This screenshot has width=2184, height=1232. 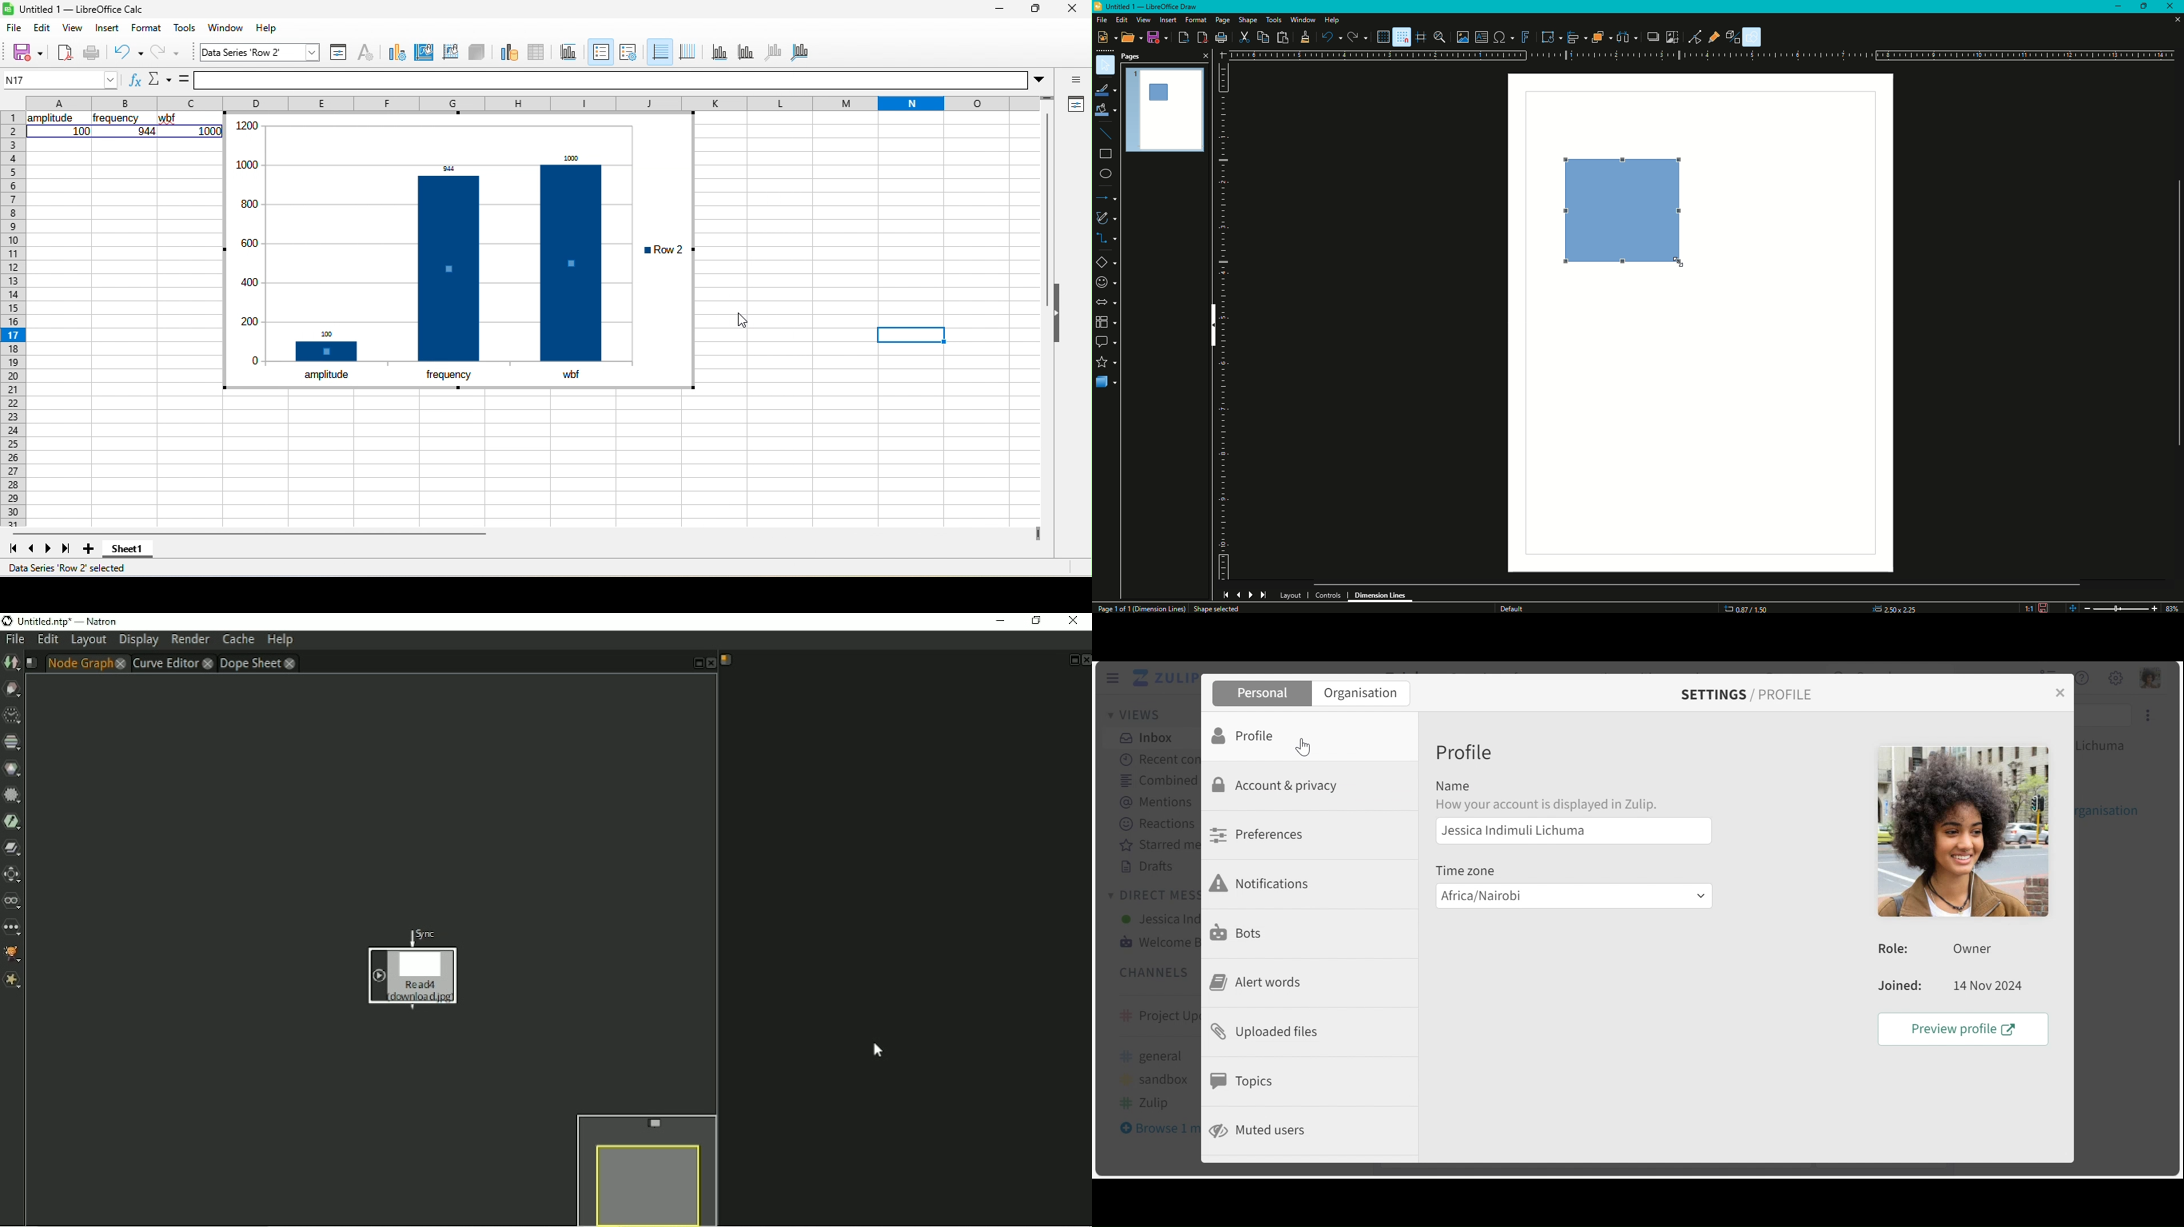 What do you see at coordinates (2146, 5) in the screenshot?
I see `Restore` at bounding box center [2146, 5].